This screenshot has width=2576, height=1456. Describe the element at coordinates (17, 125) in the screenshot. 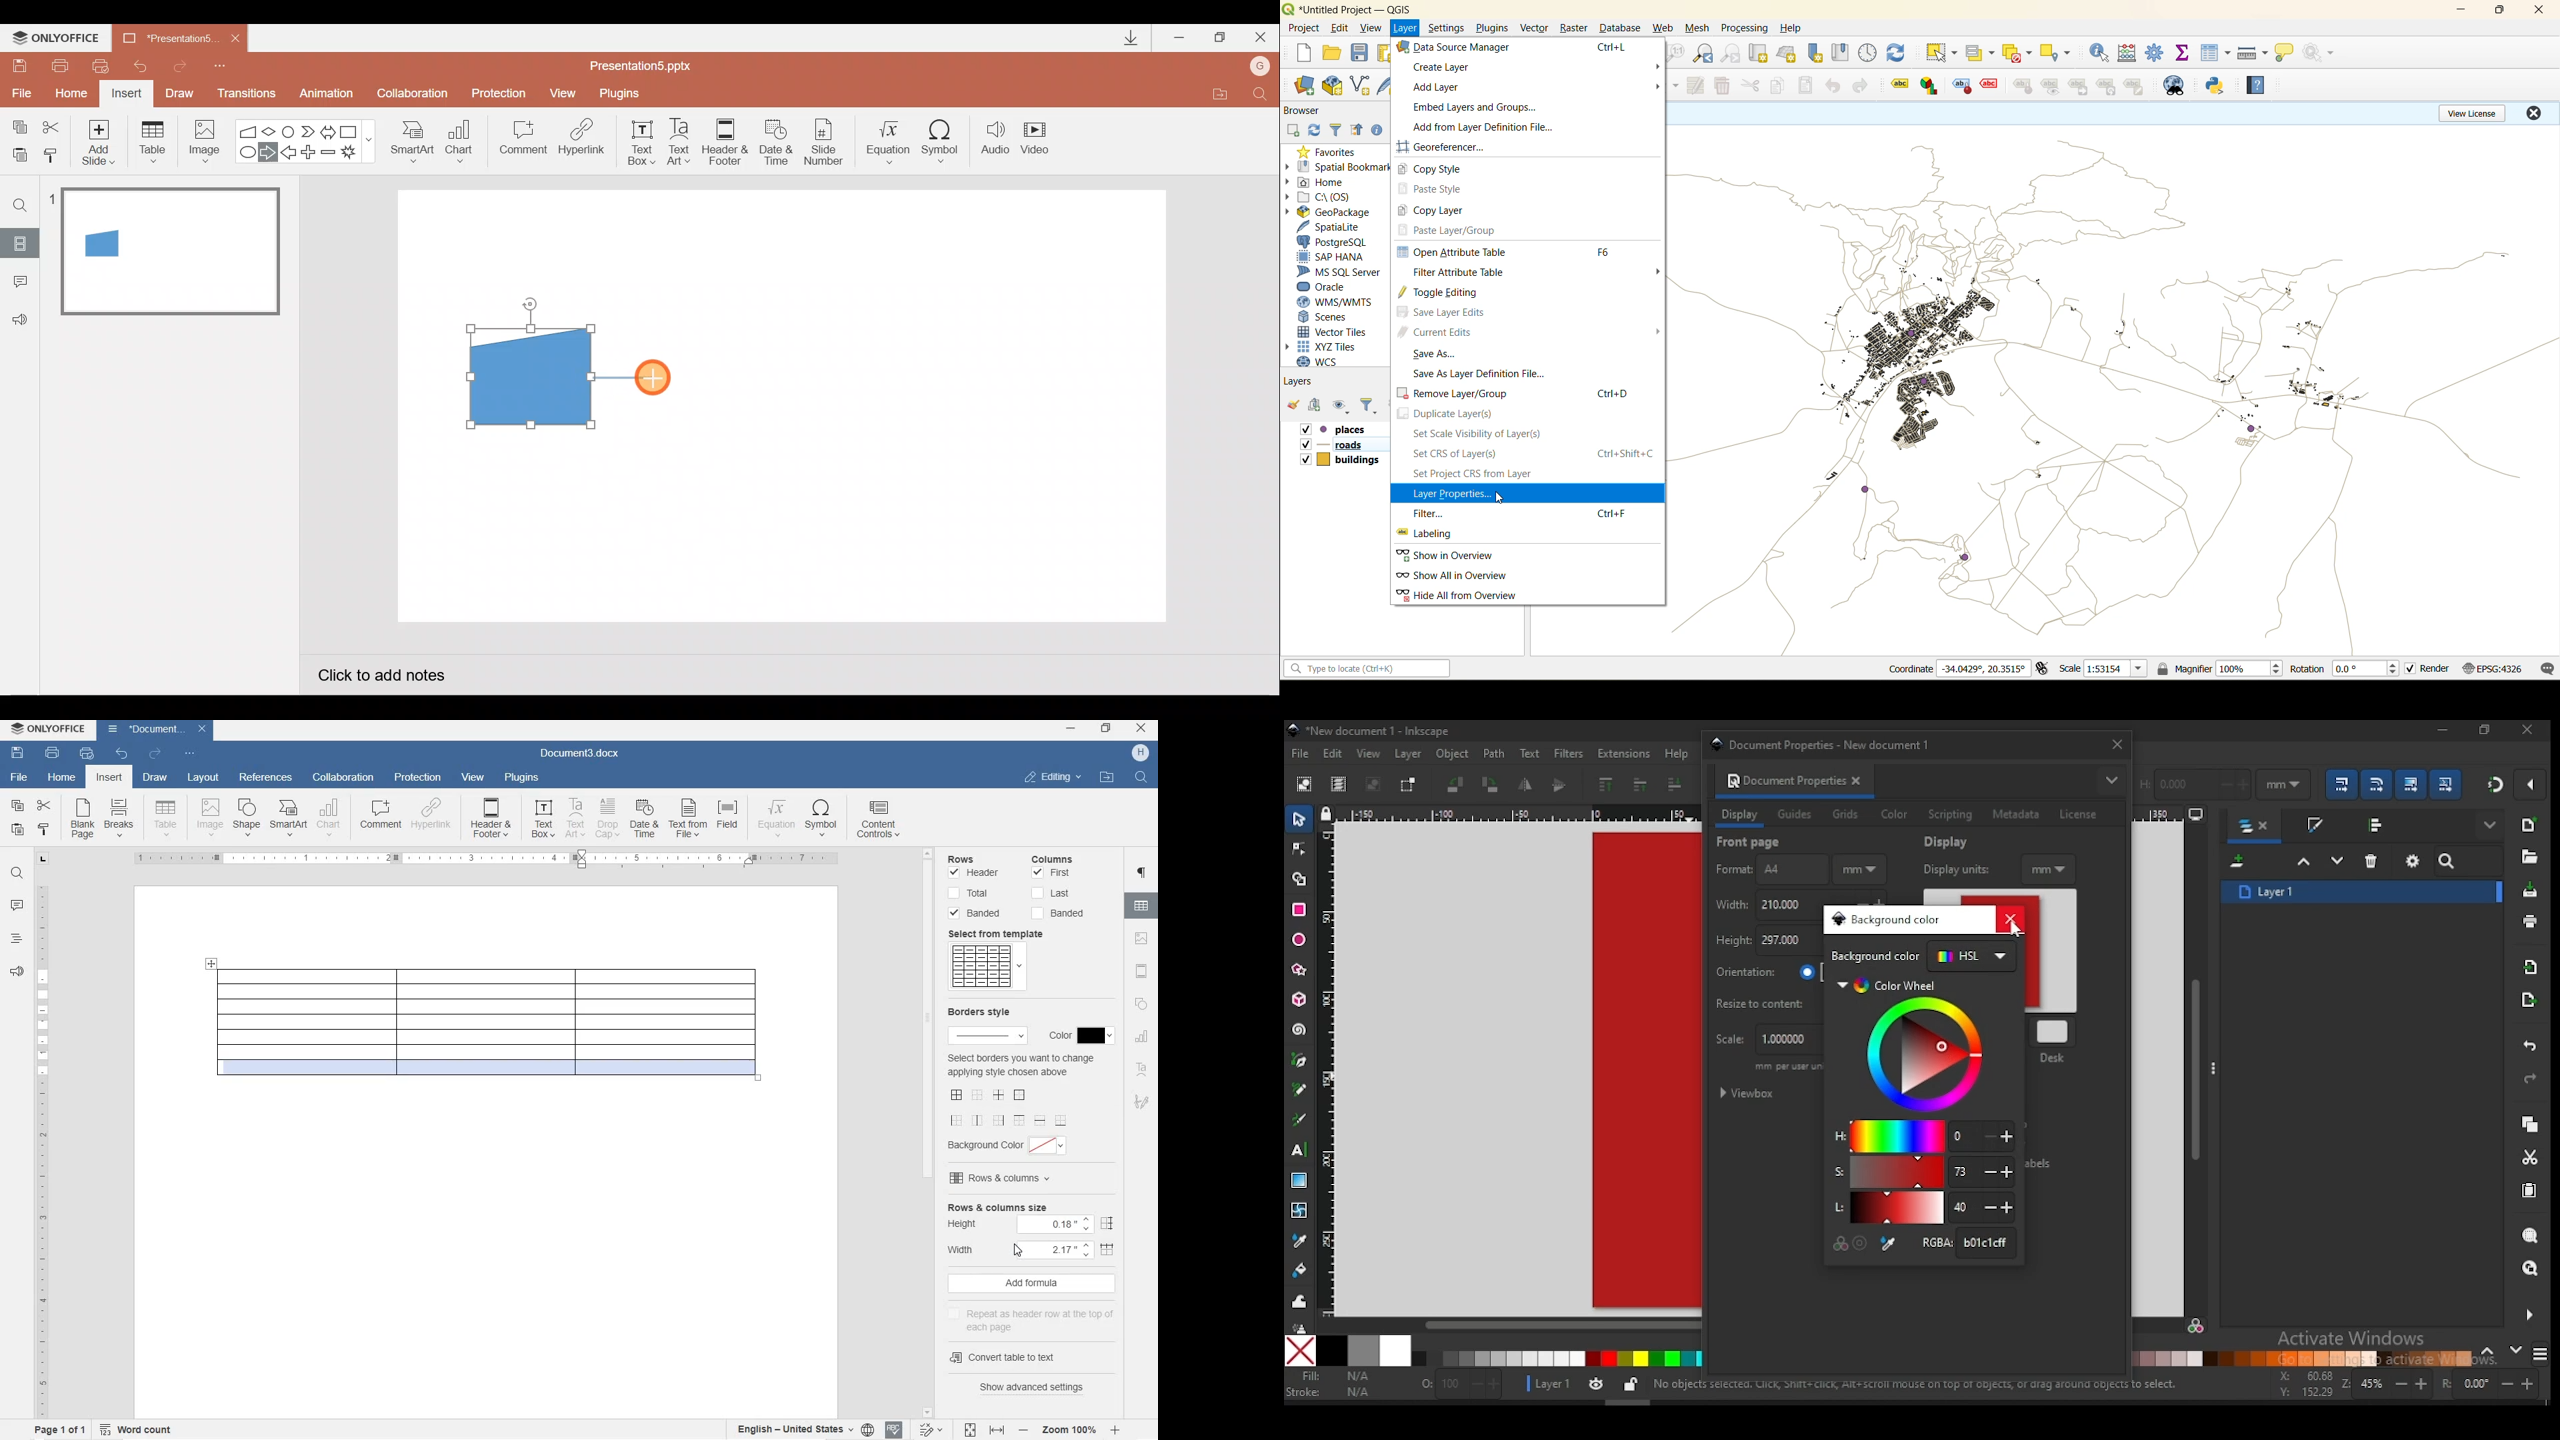

I see `Copy` at that location.